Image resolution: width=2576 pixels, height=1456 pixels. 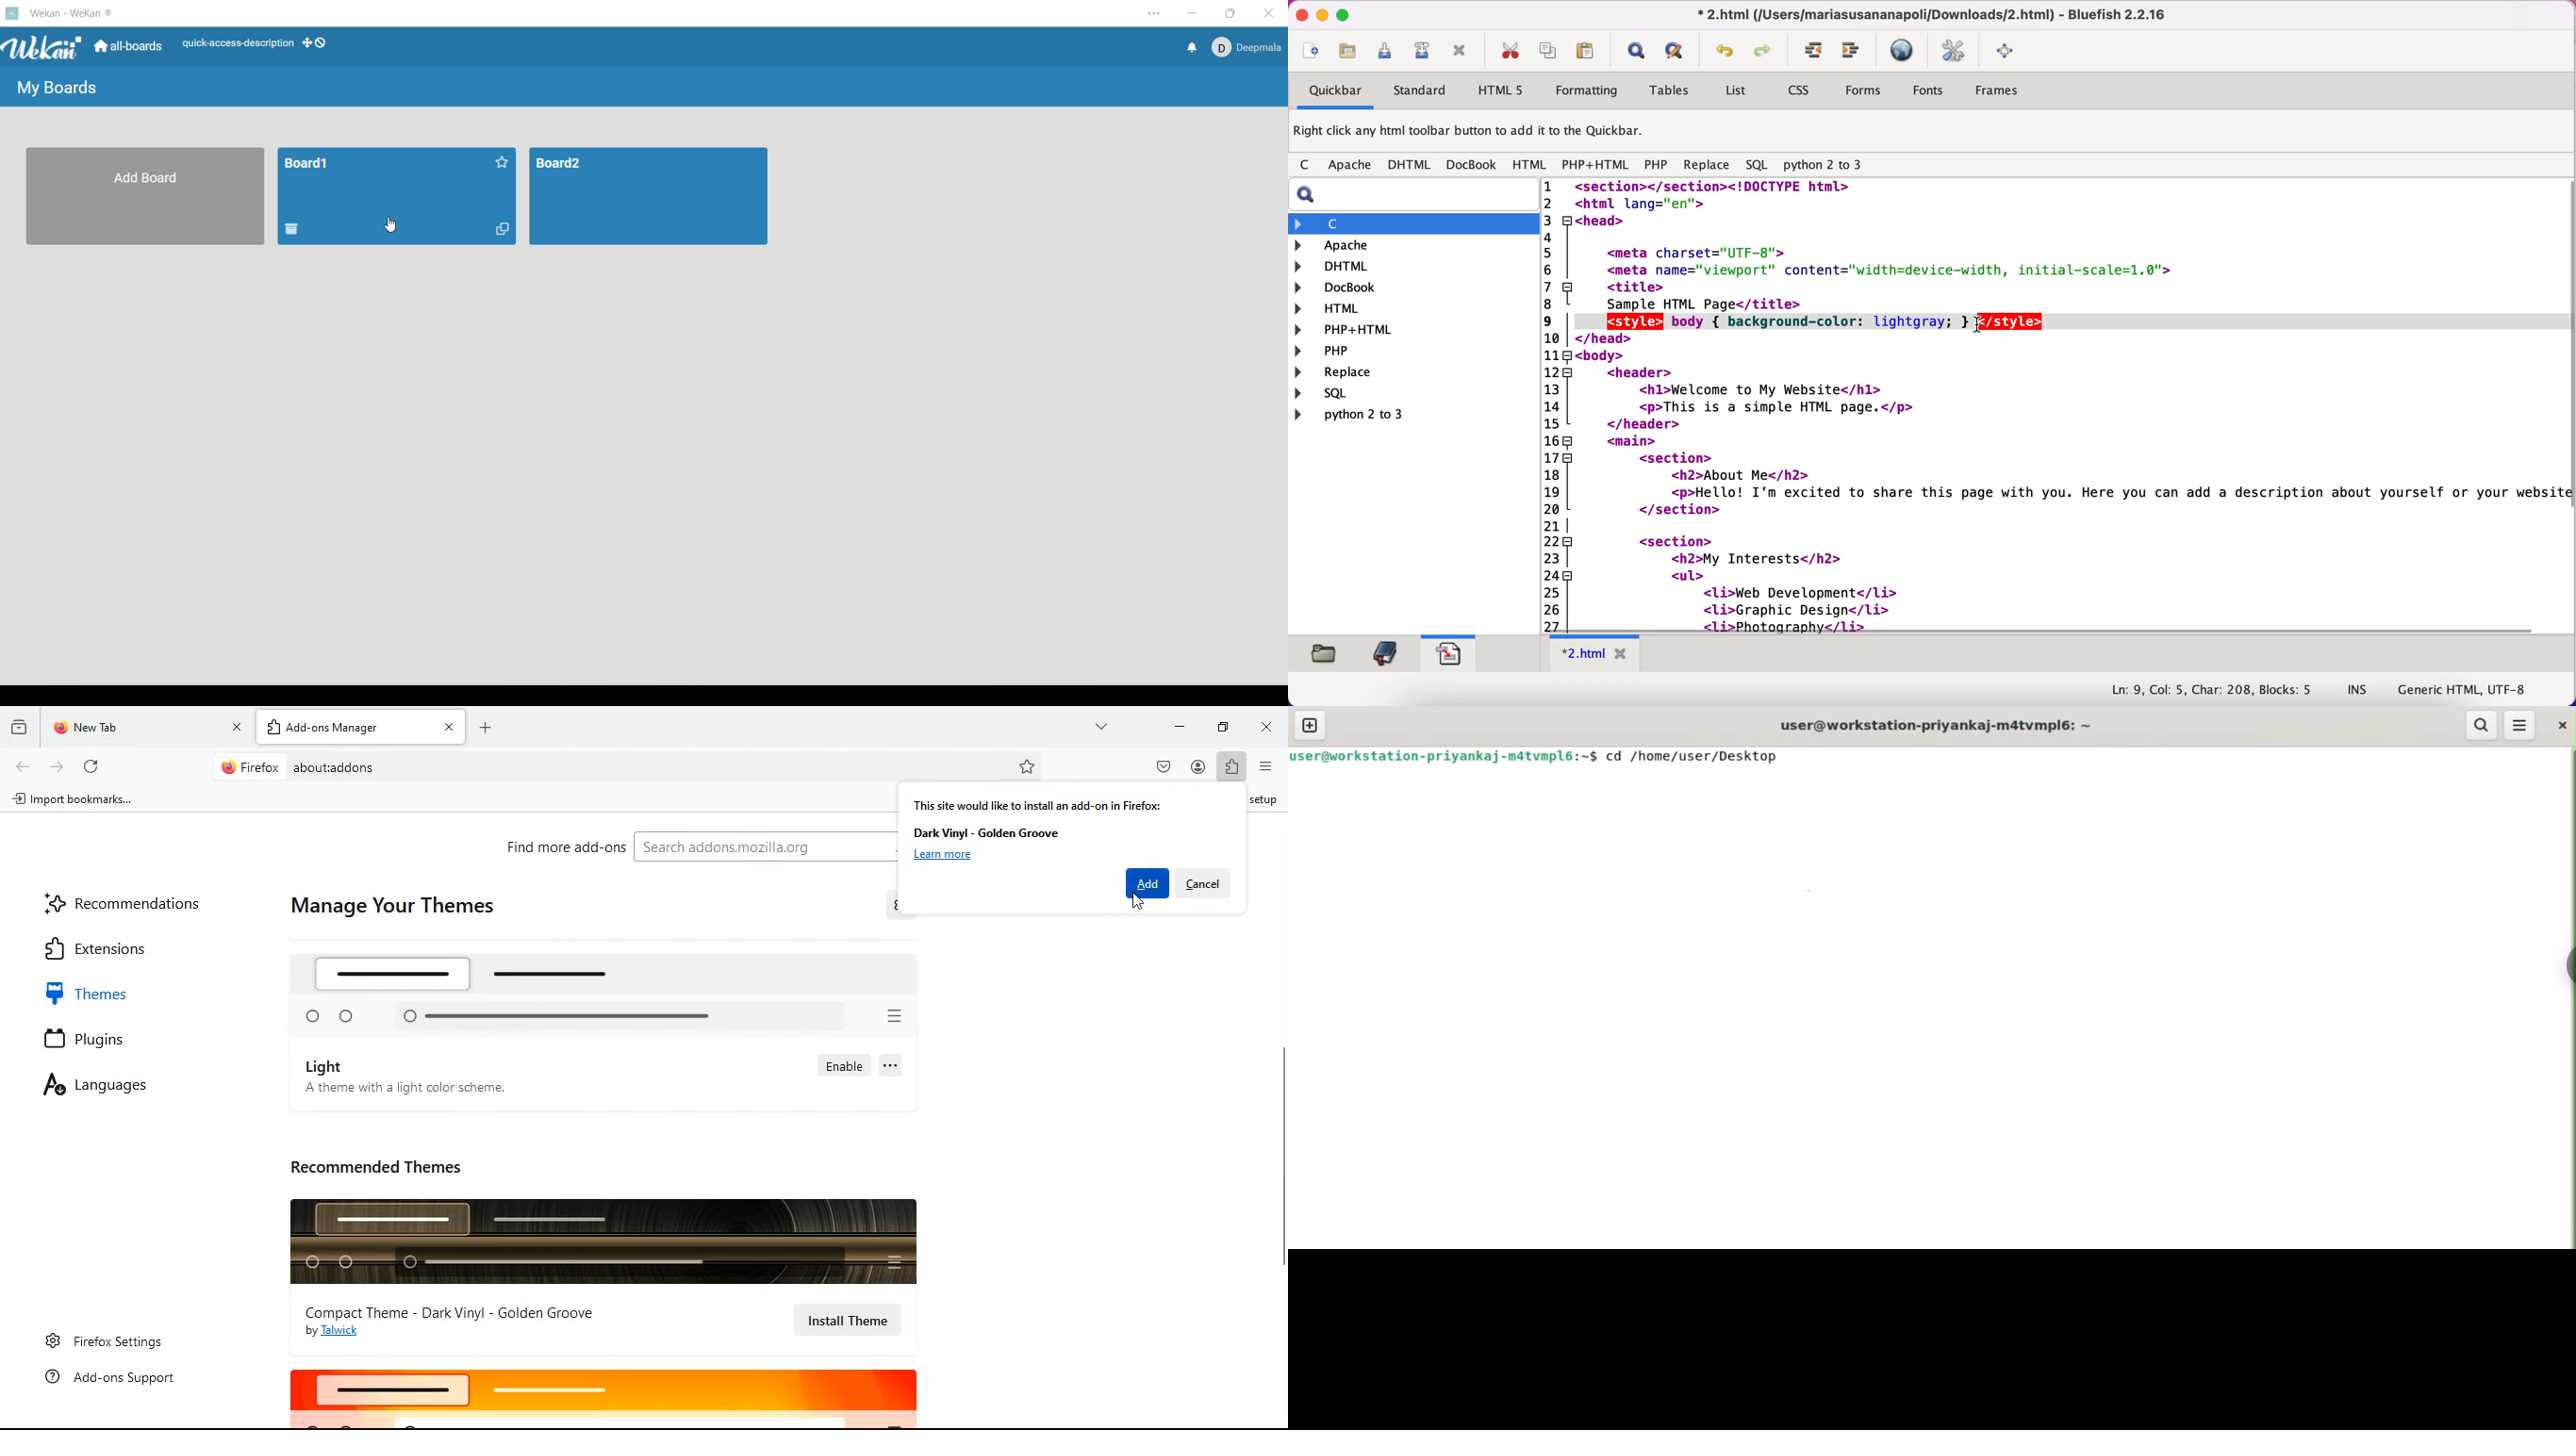 What do you see at coordinates (1531, 165) in the screenshot?
I see `html` at bounding box center [1531, 165].